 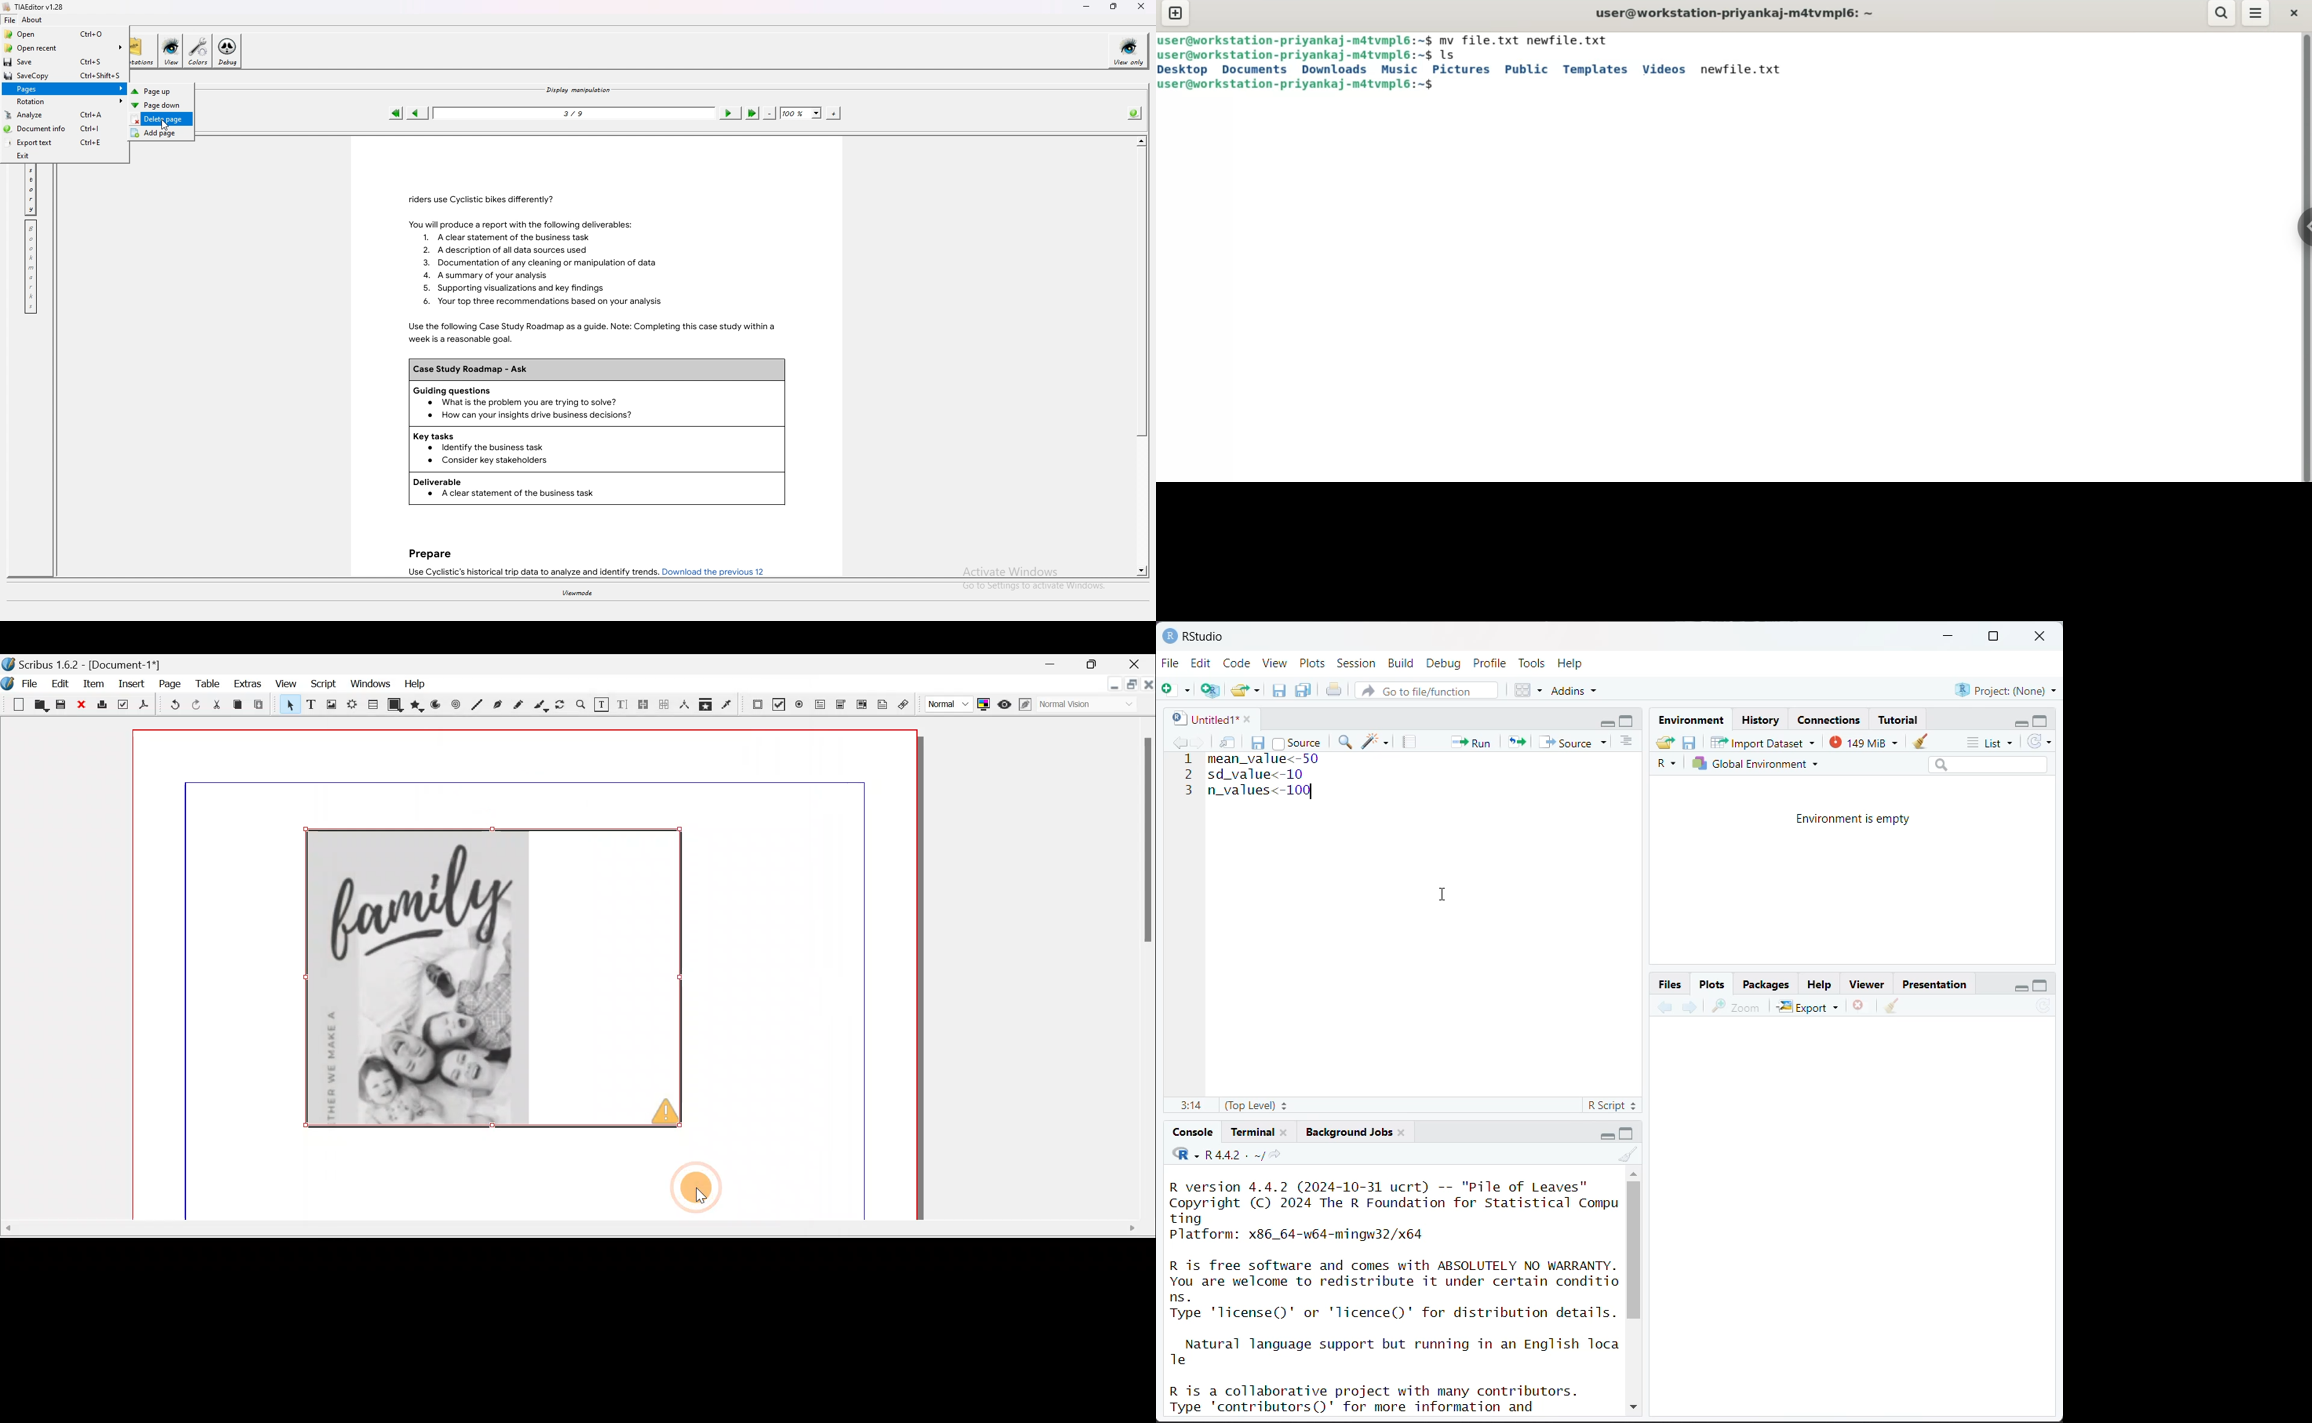 I want to click on Environment is empty, so click(x=1854, y=820).